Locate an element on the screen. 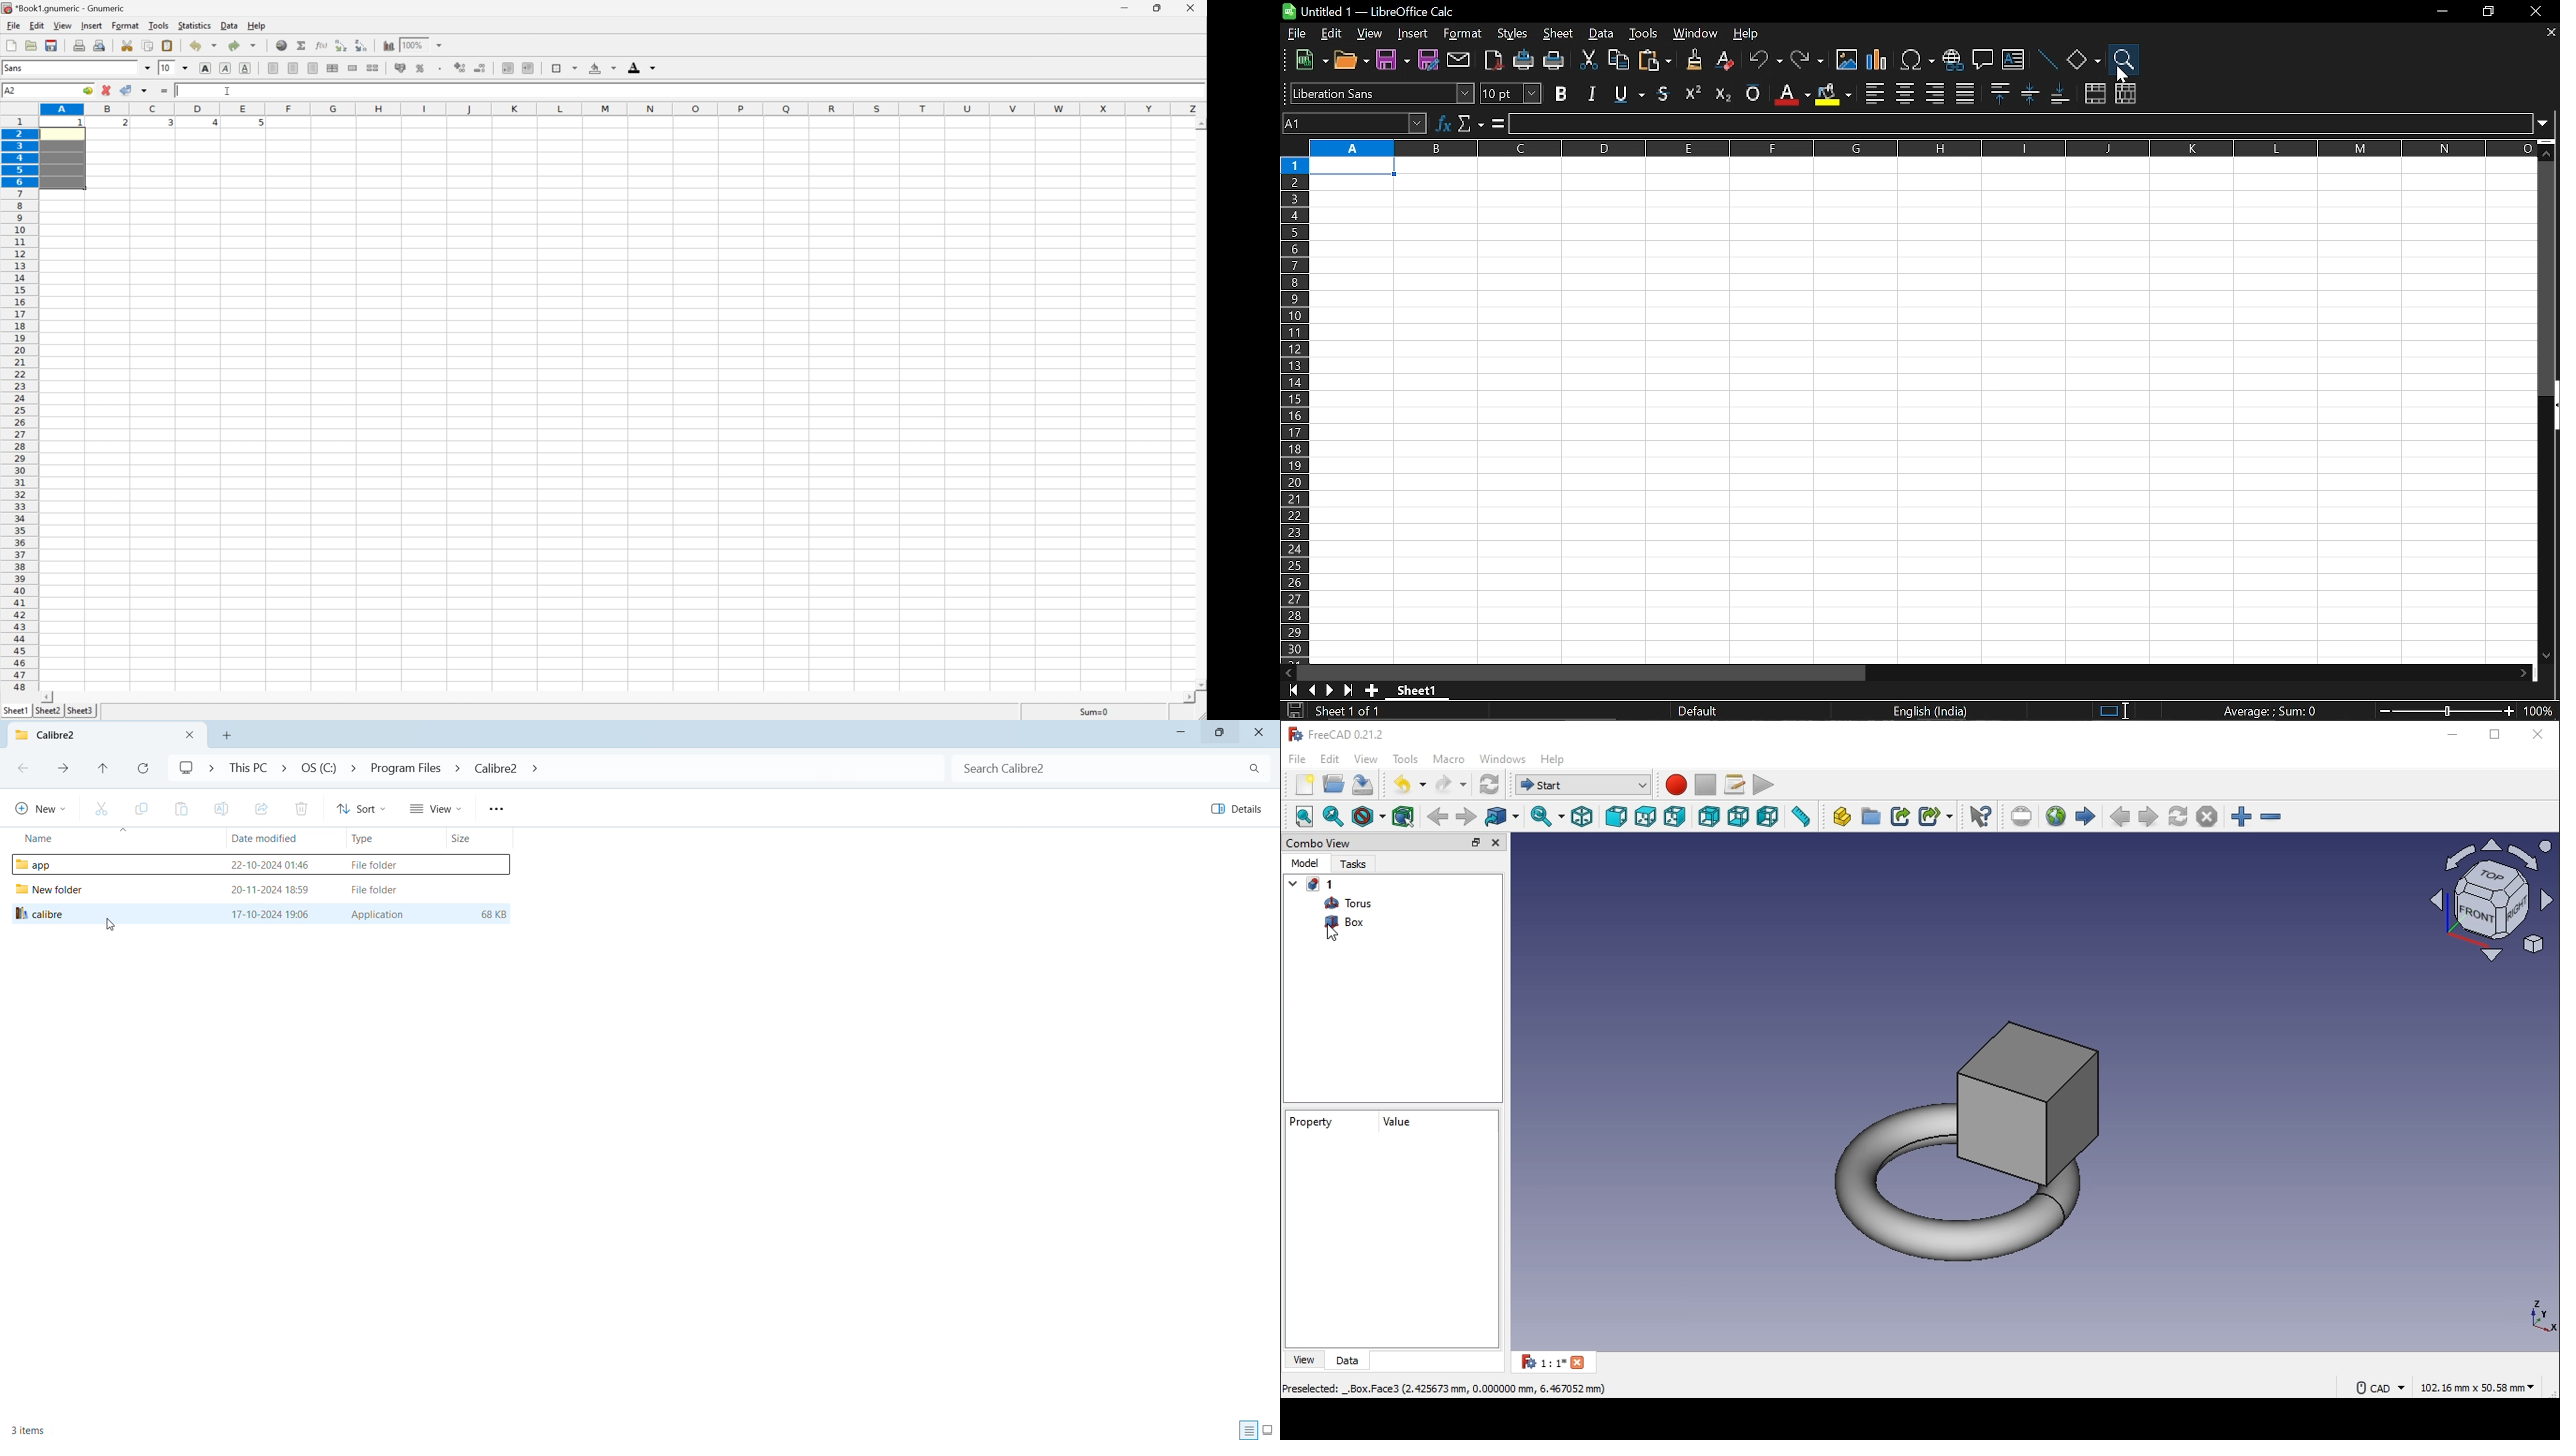 This screenshot has width=2576, height=1456. italic is located at coordinates (1592, 93).